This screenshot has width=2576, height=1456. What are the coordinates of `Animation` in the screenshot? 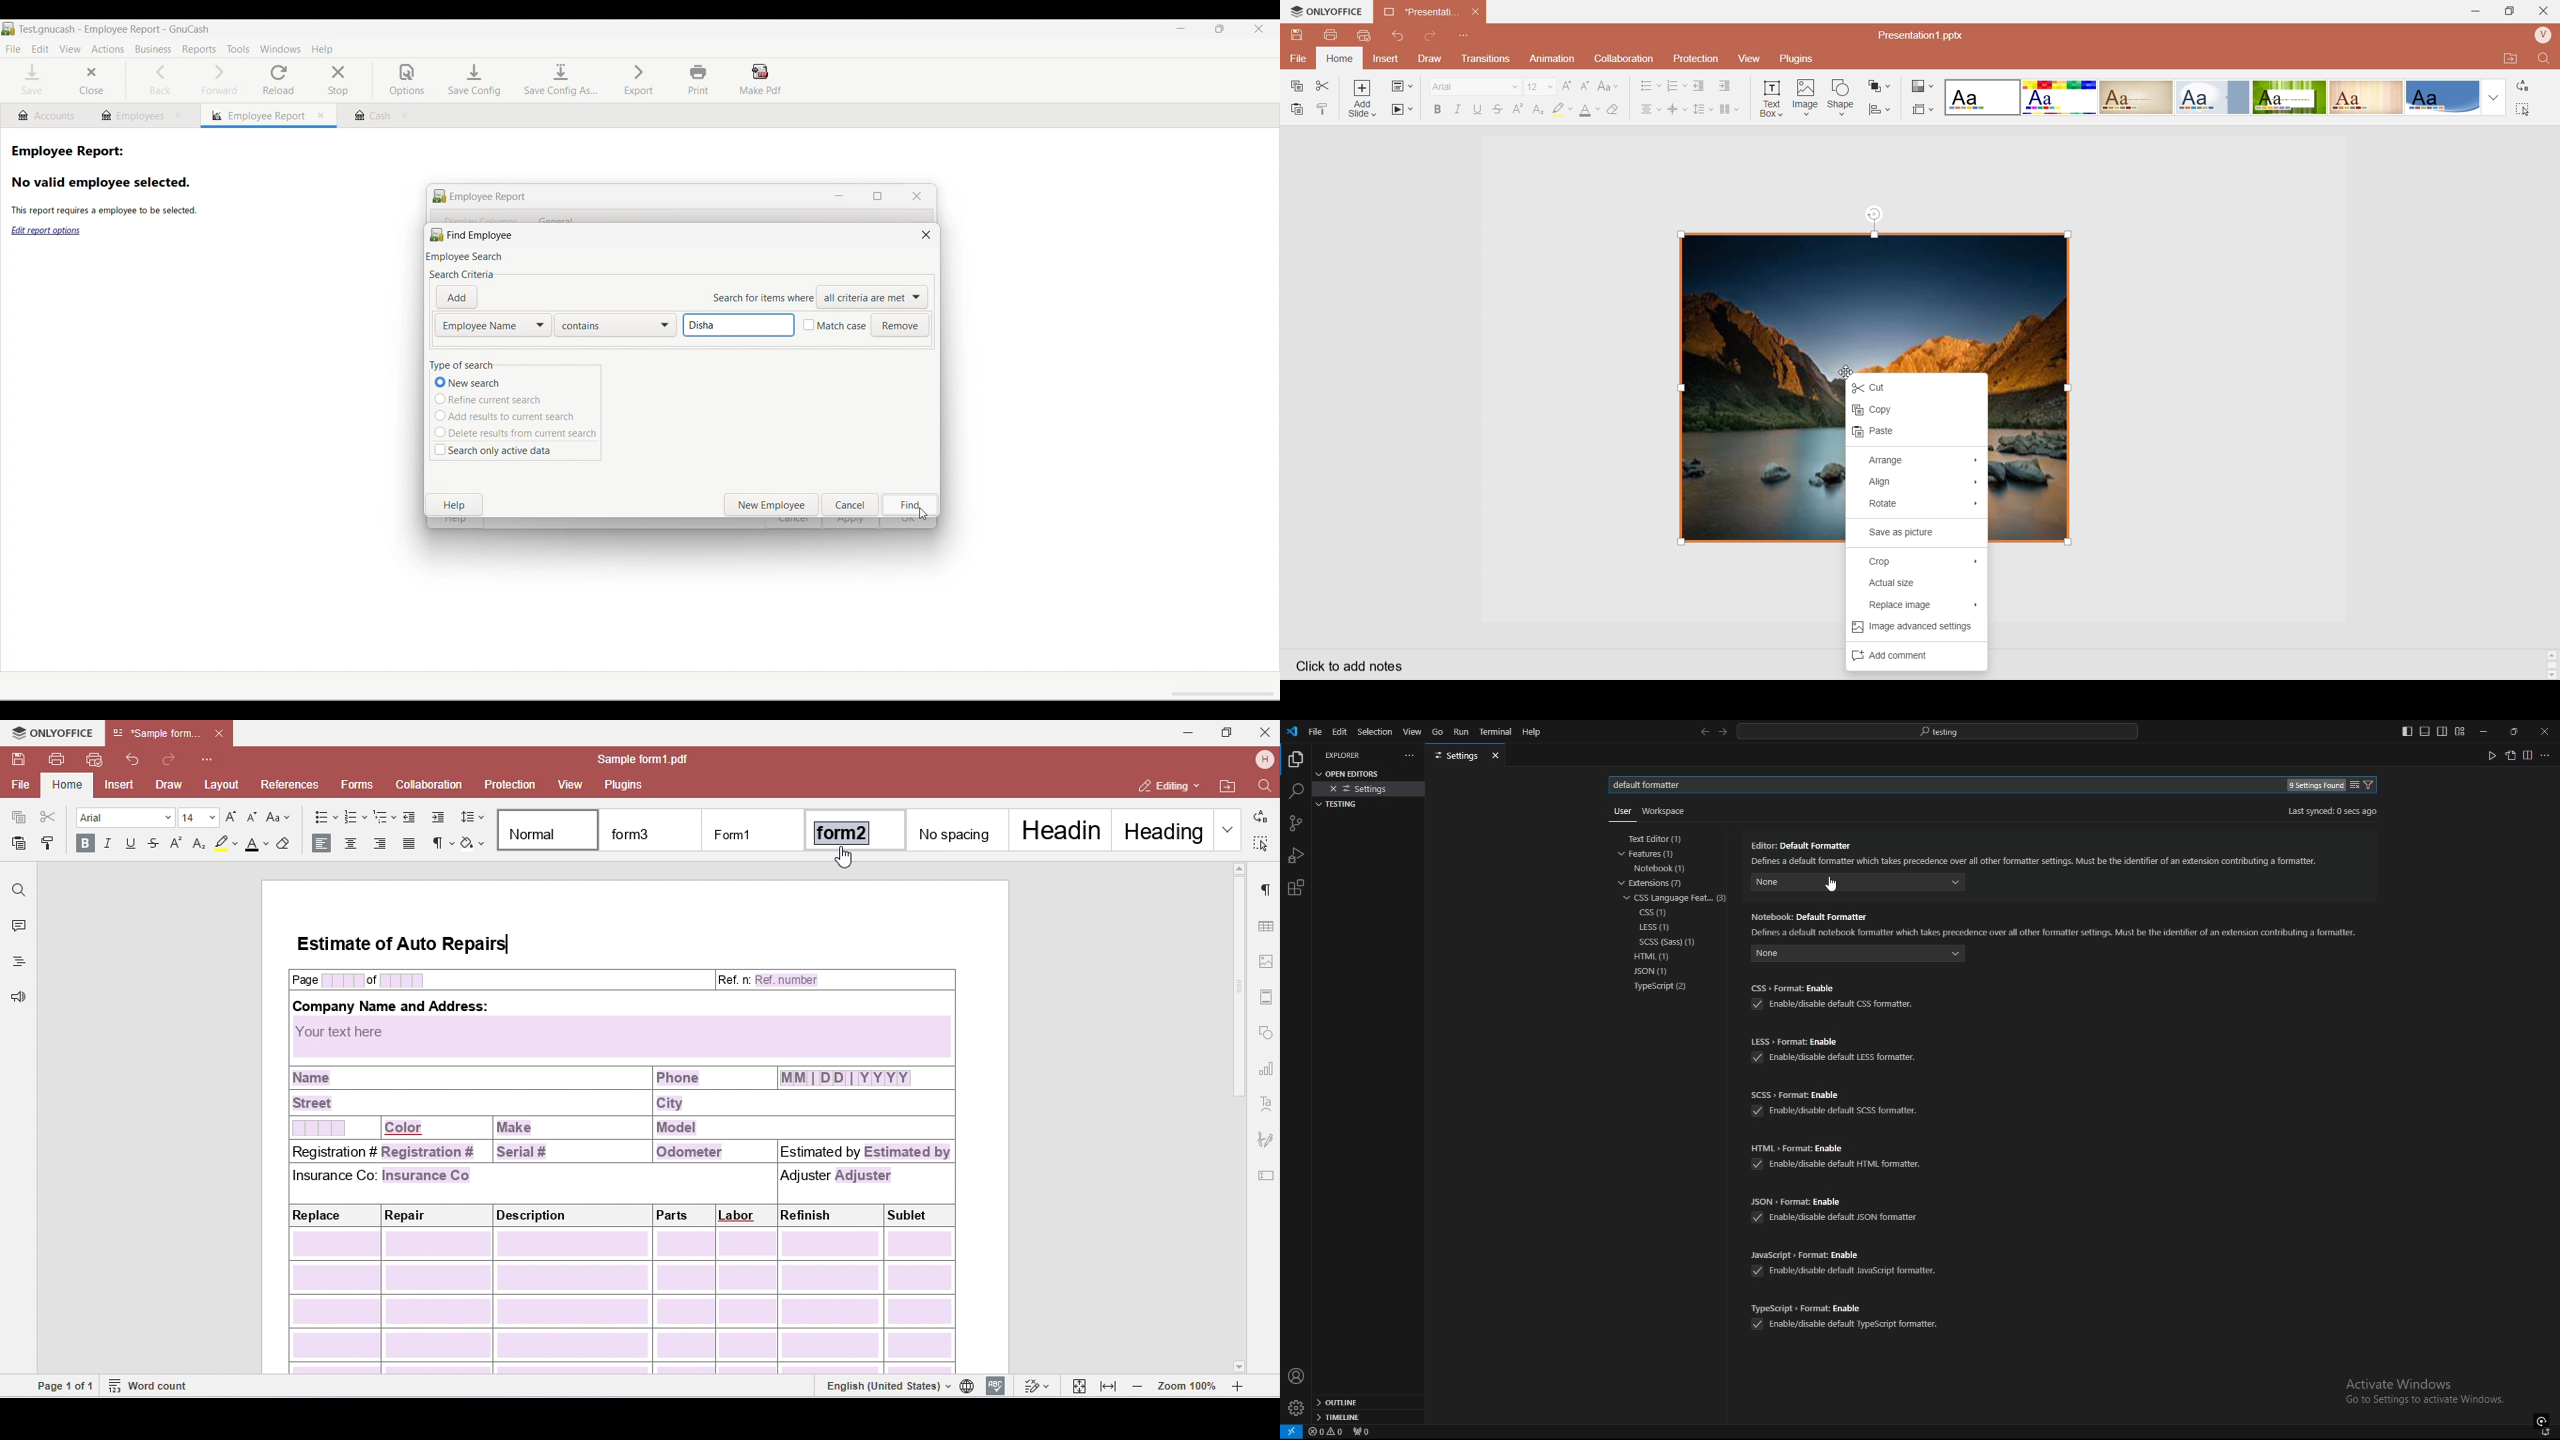 It's located at (1553, 59).